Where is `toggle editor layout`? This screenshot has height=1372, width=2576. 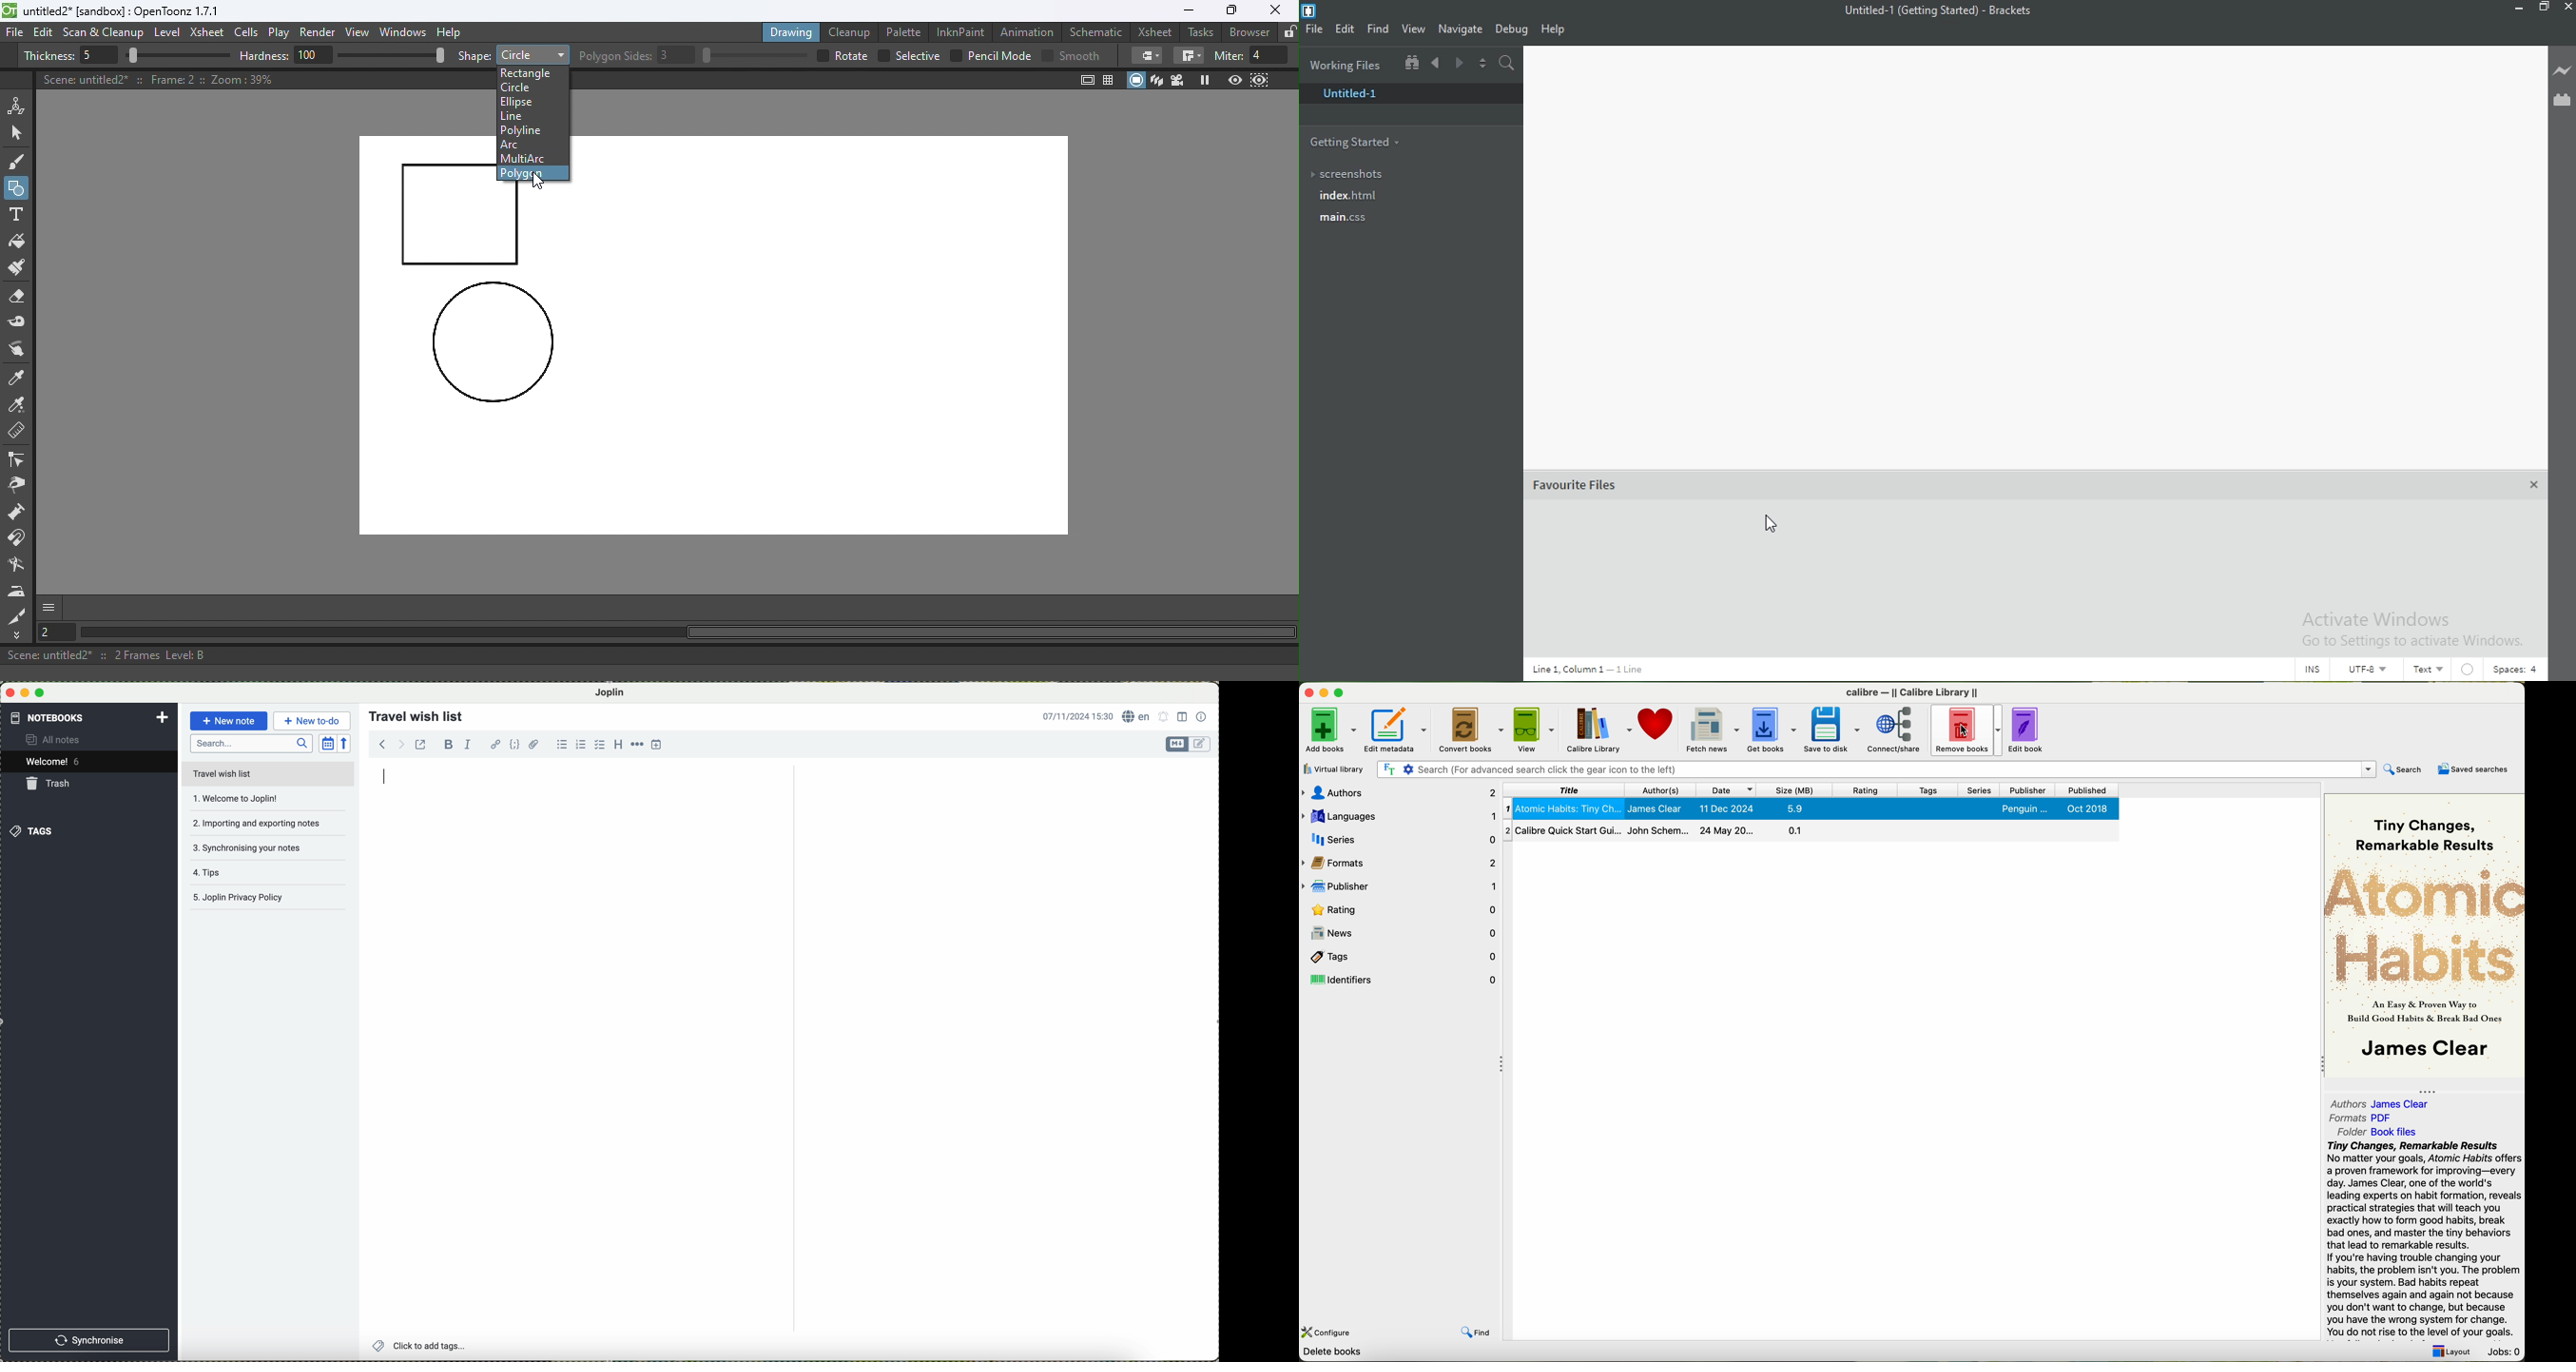
toggle editor layout is located at coordinates (1182, 717).